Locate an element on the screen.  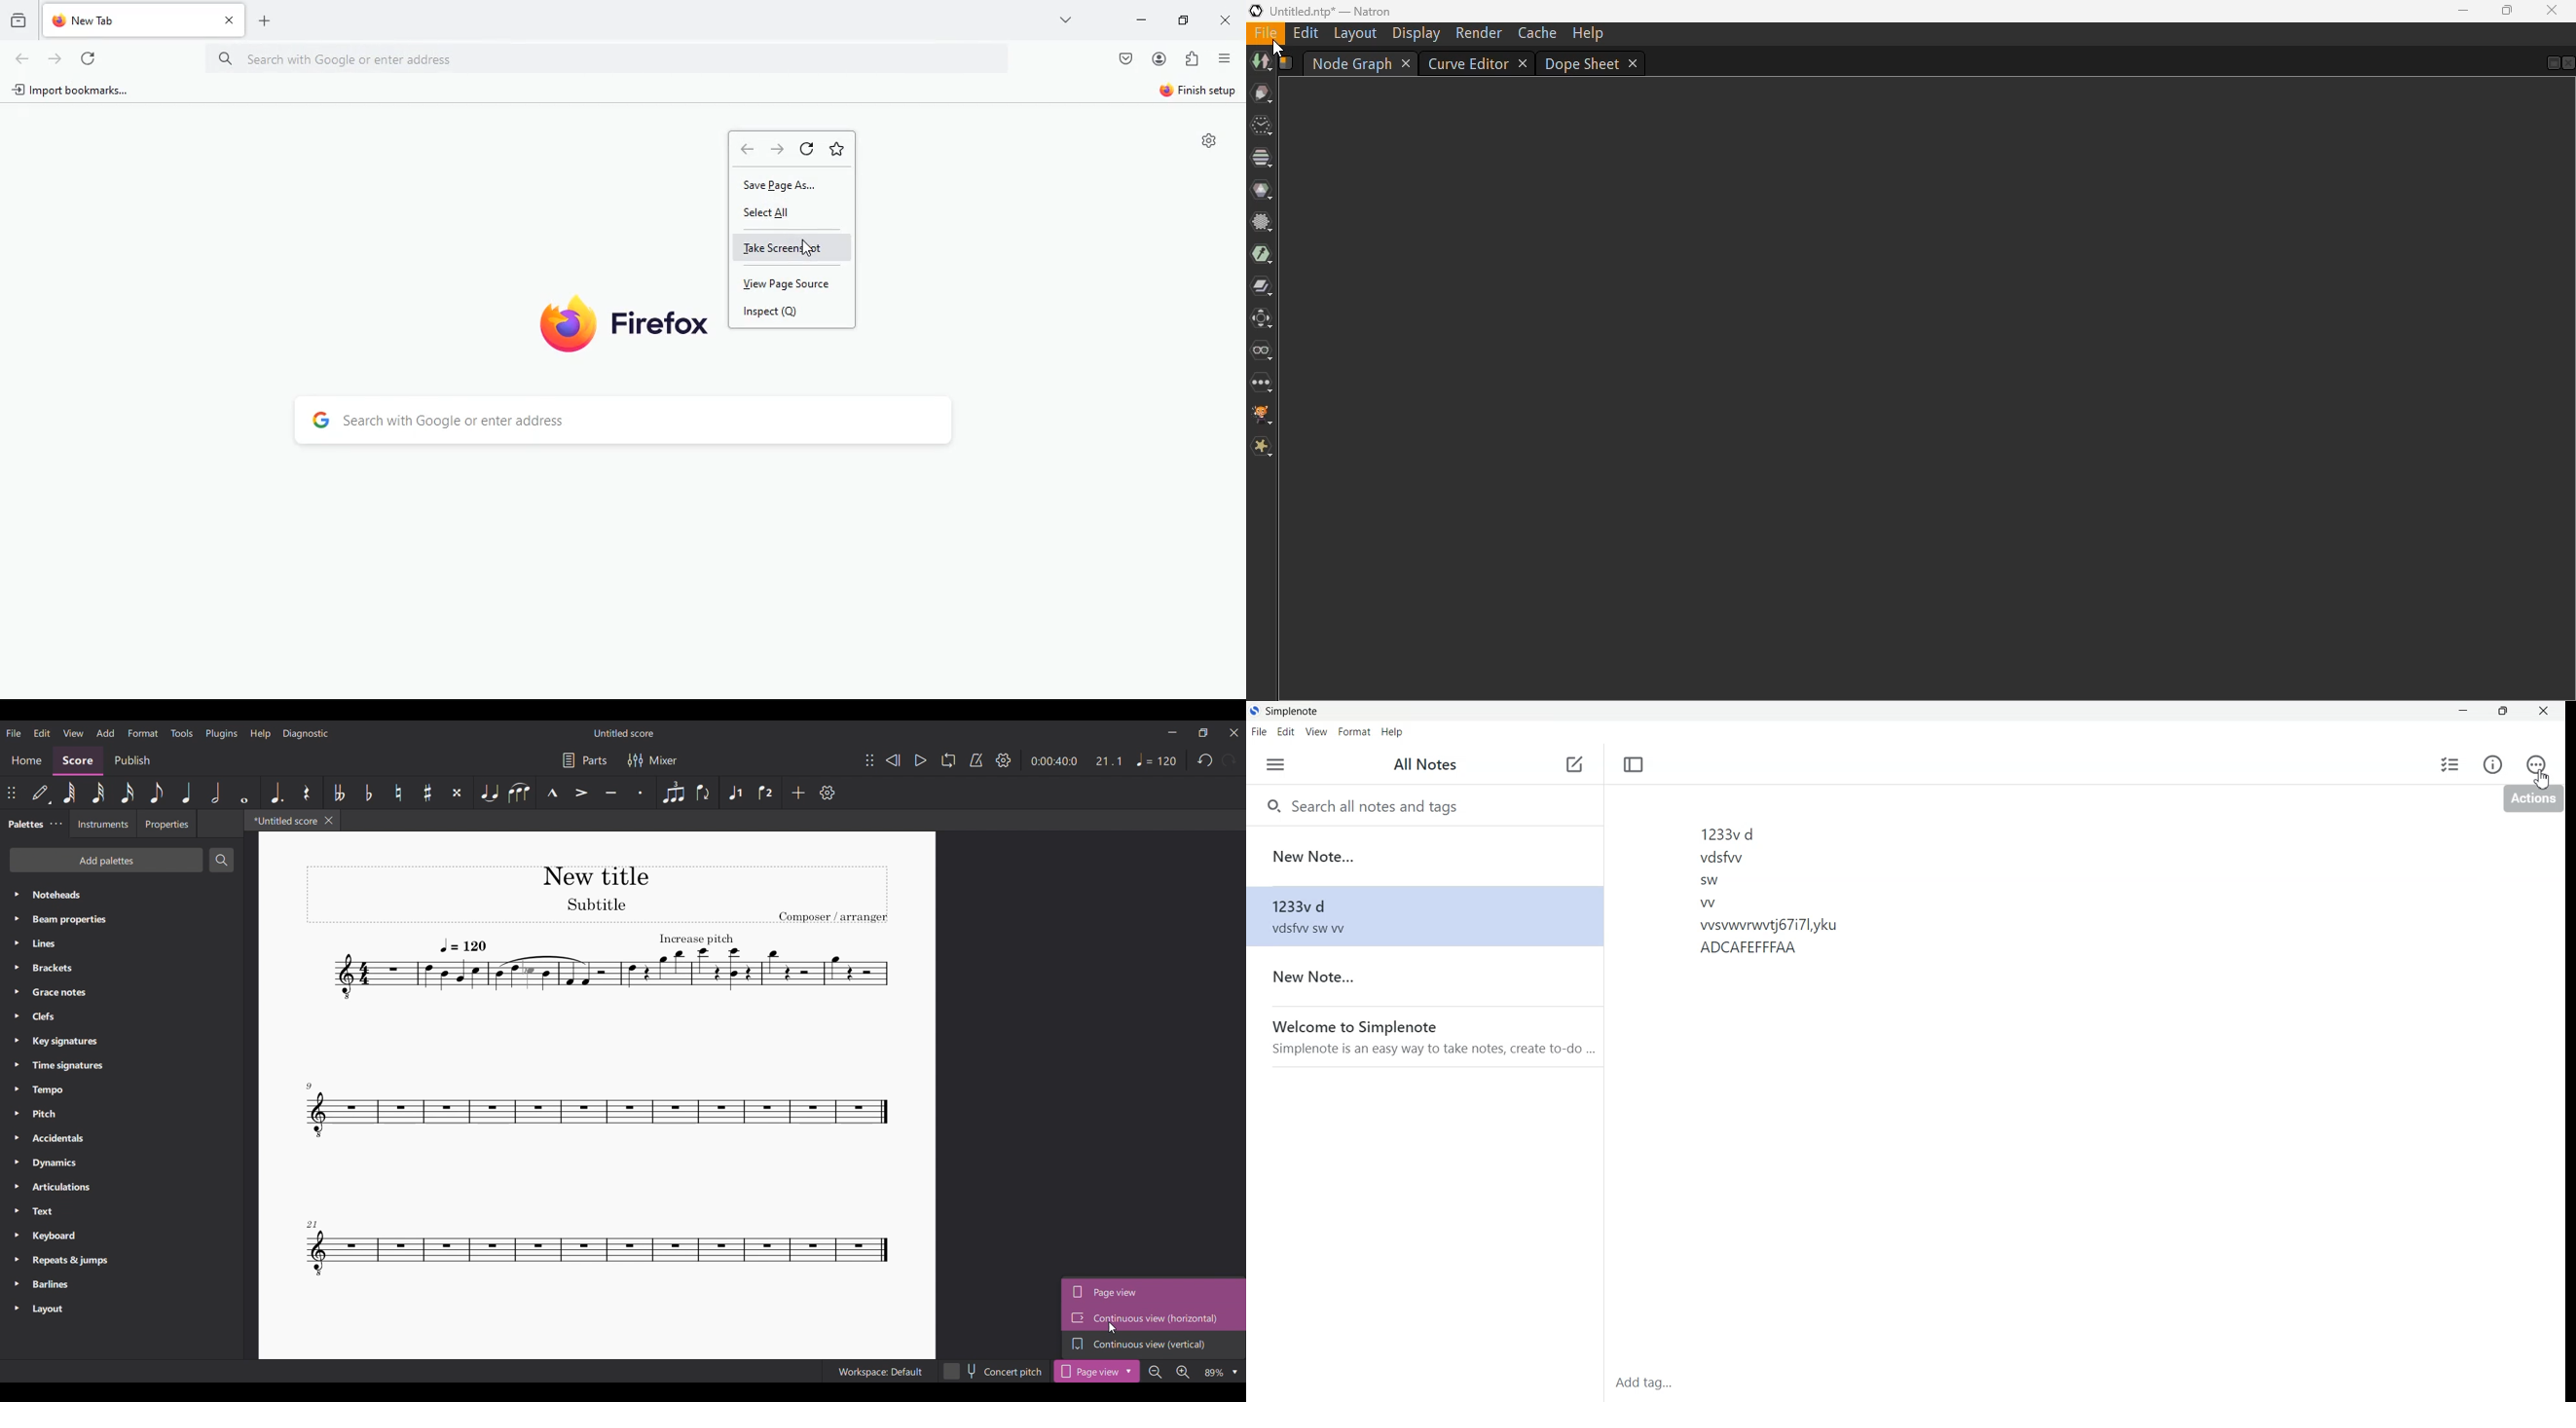
Augmentation dot is located at coordinates (274, 793).